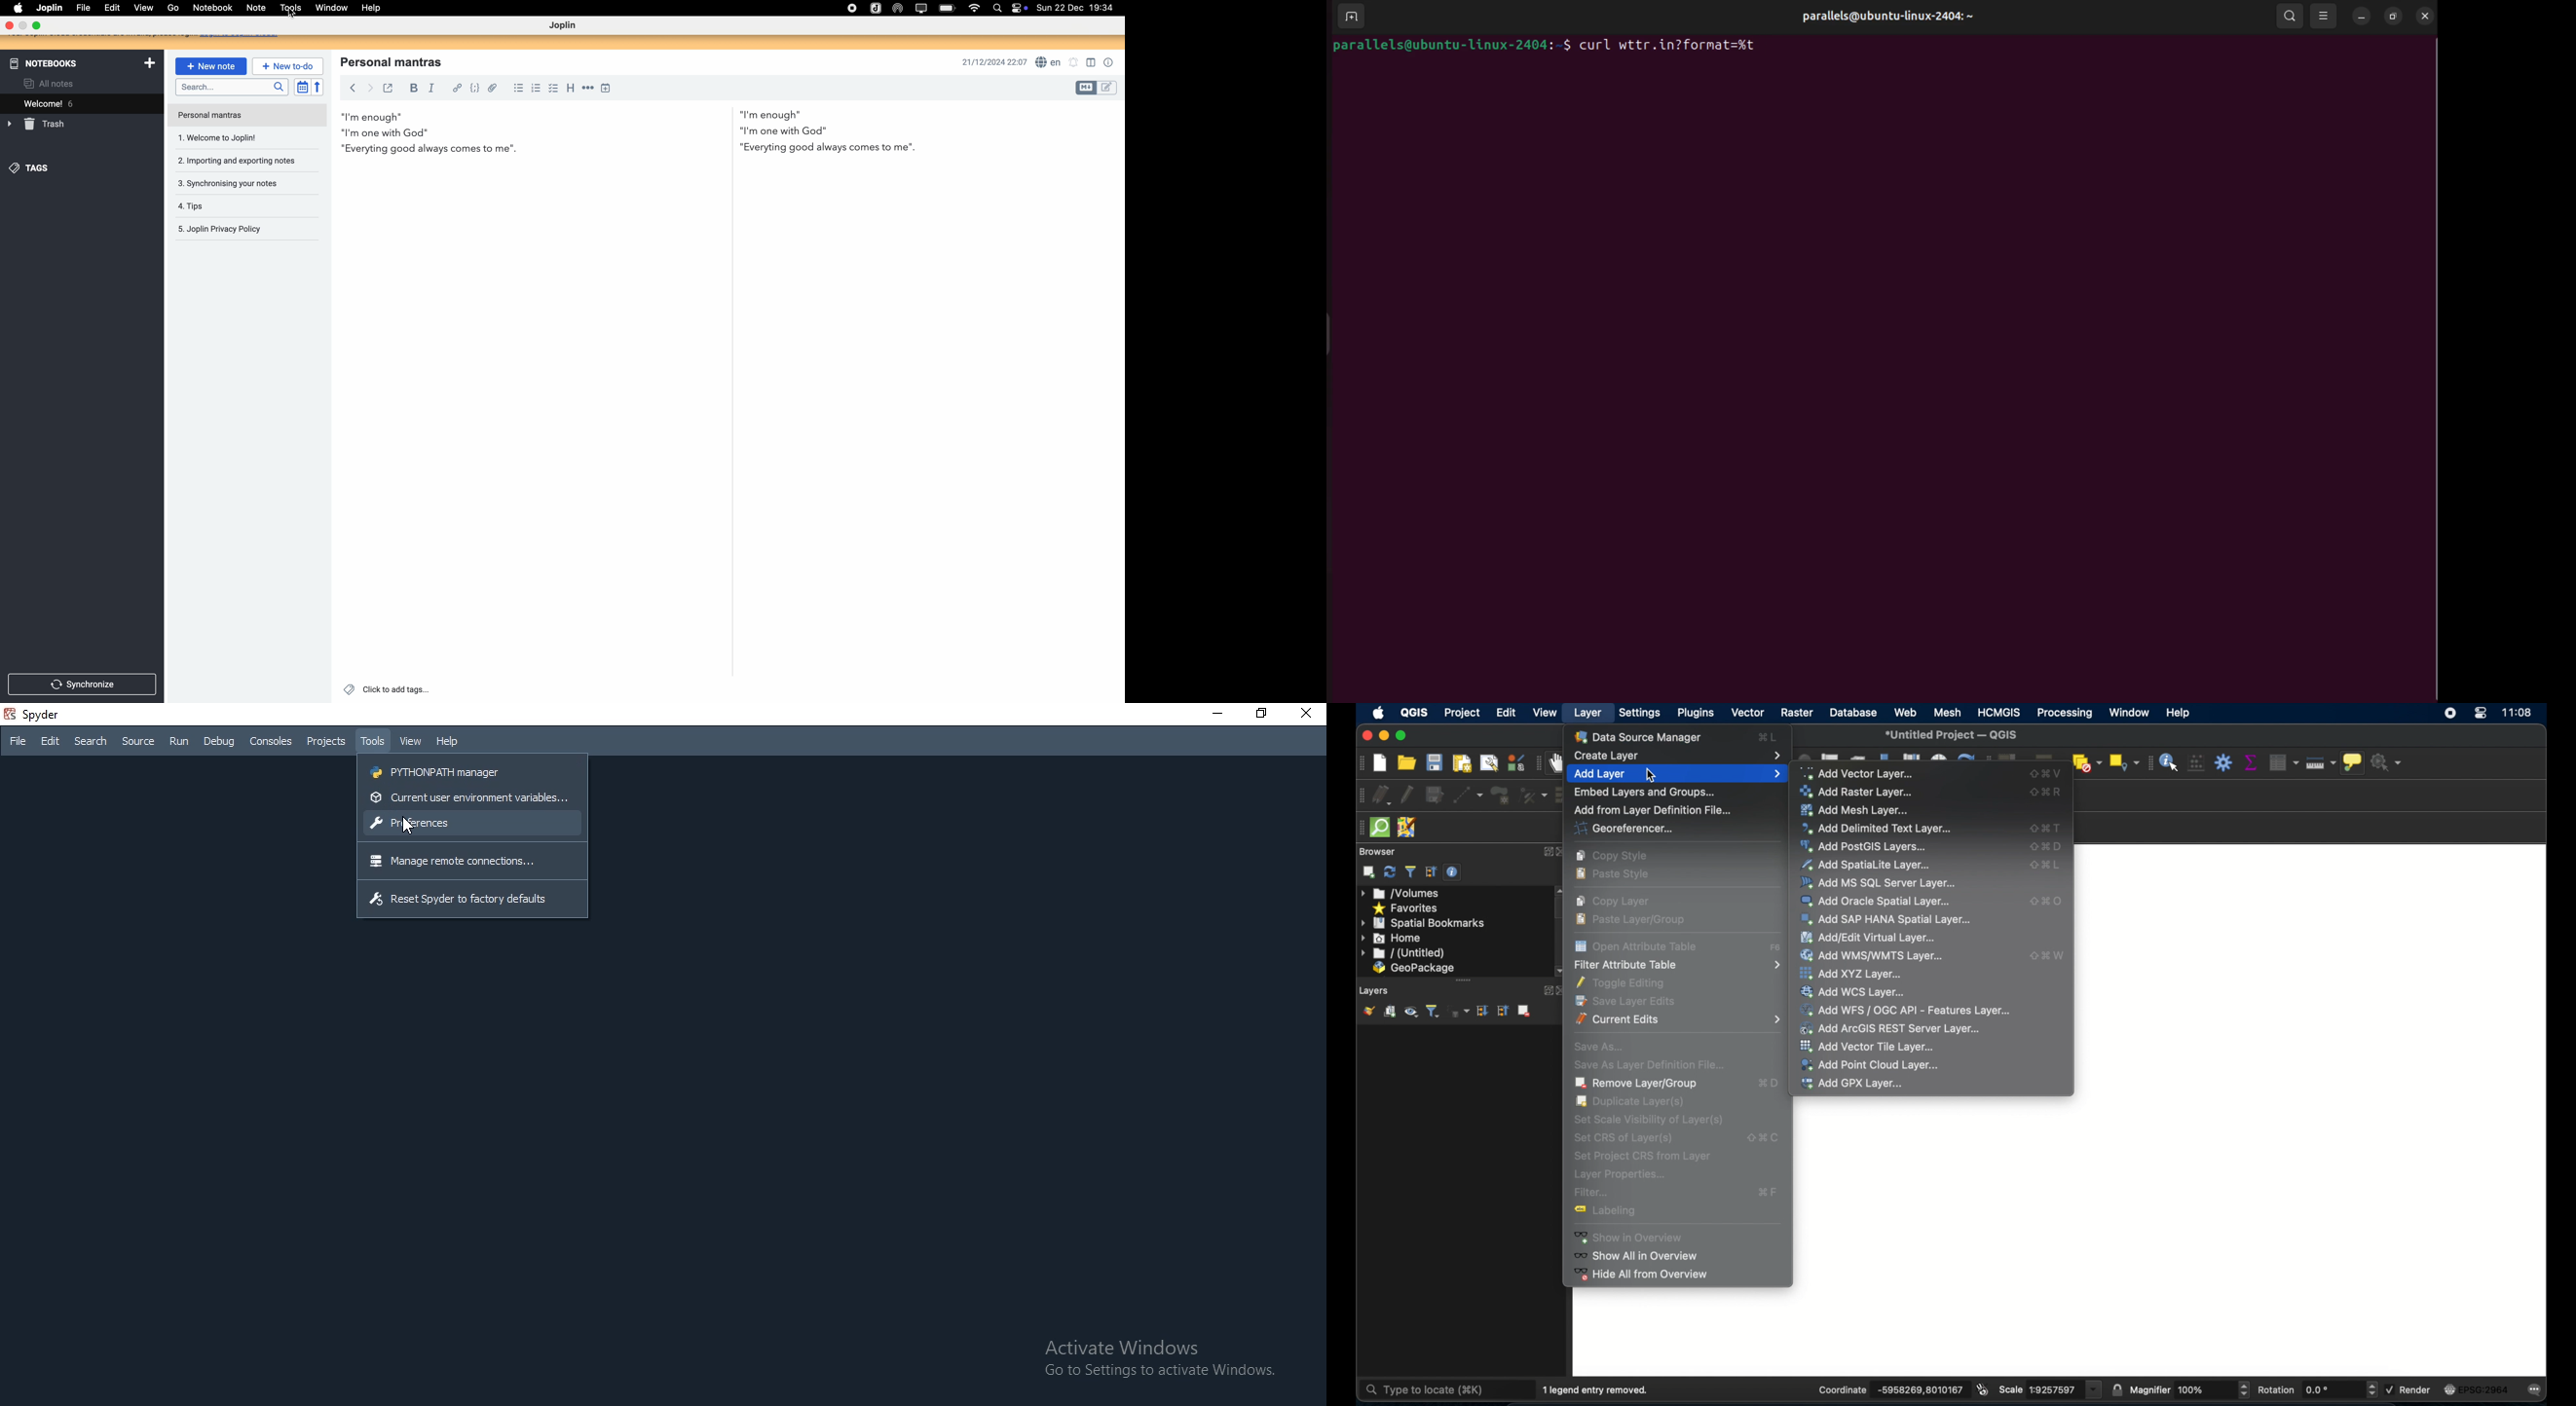  I want to click on toggle editor layout, so click(1108, 87).